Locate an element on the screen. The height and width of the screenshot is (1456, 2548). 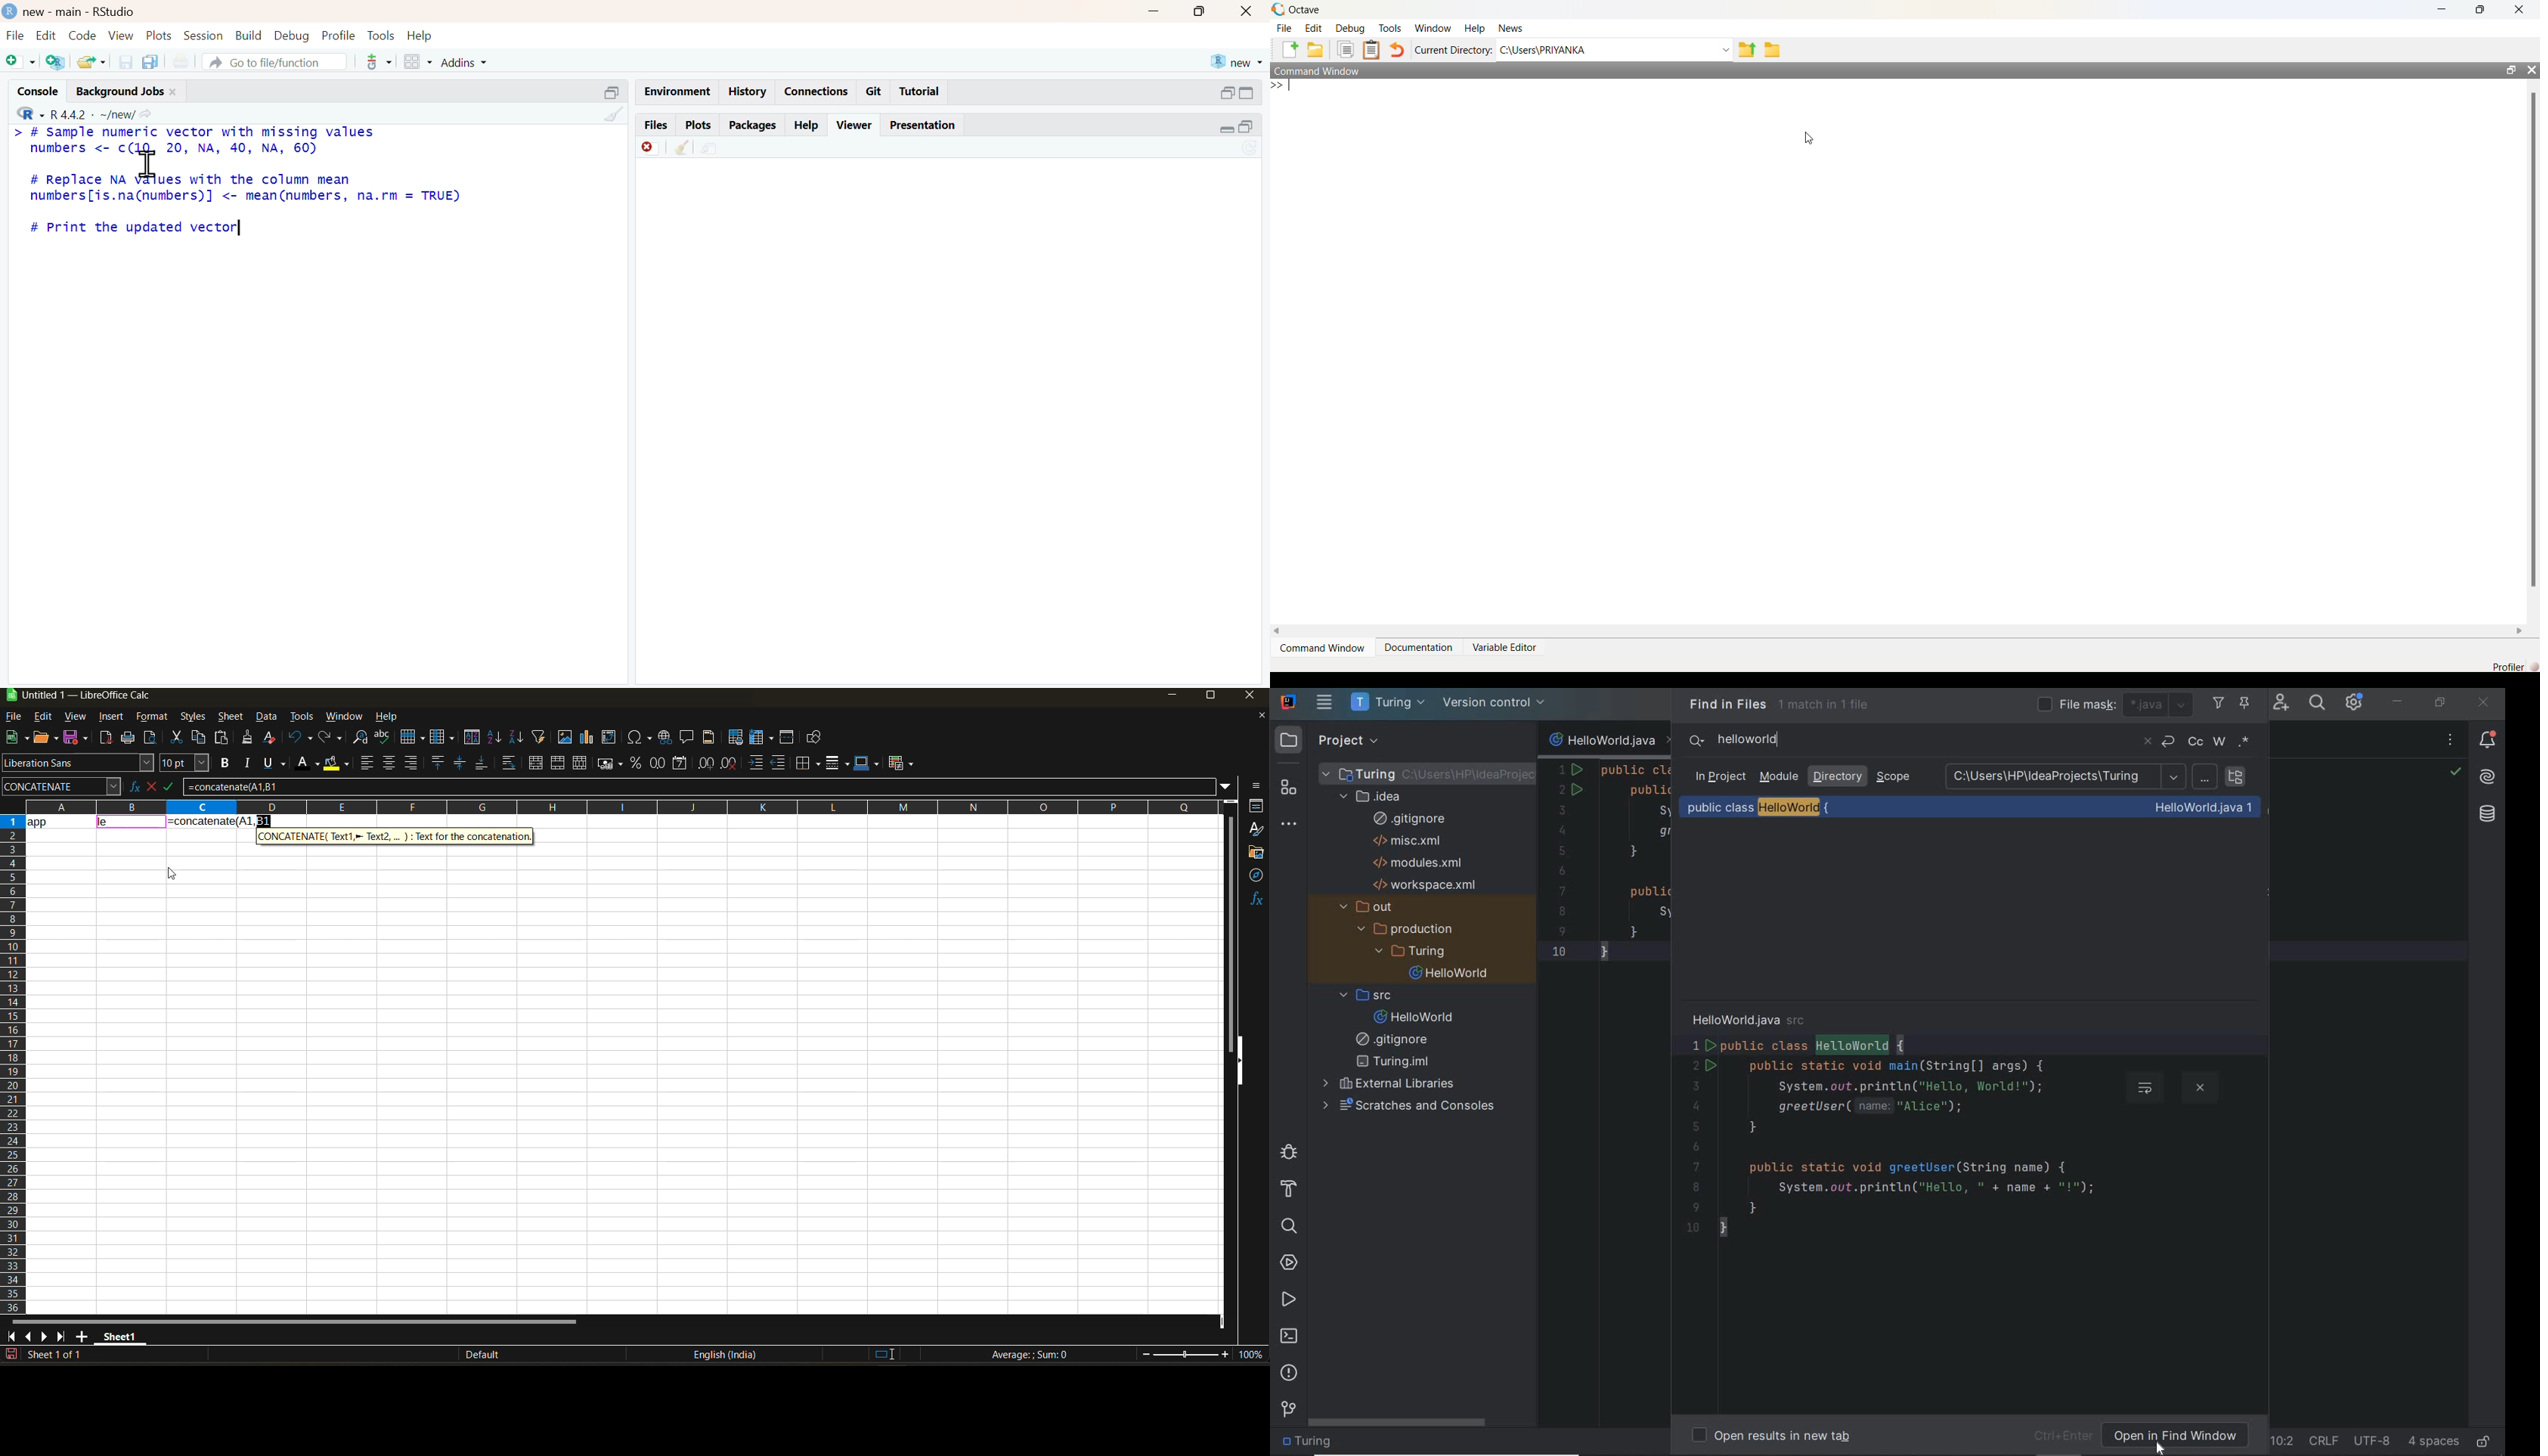
code is located at coordinates (83, 35).